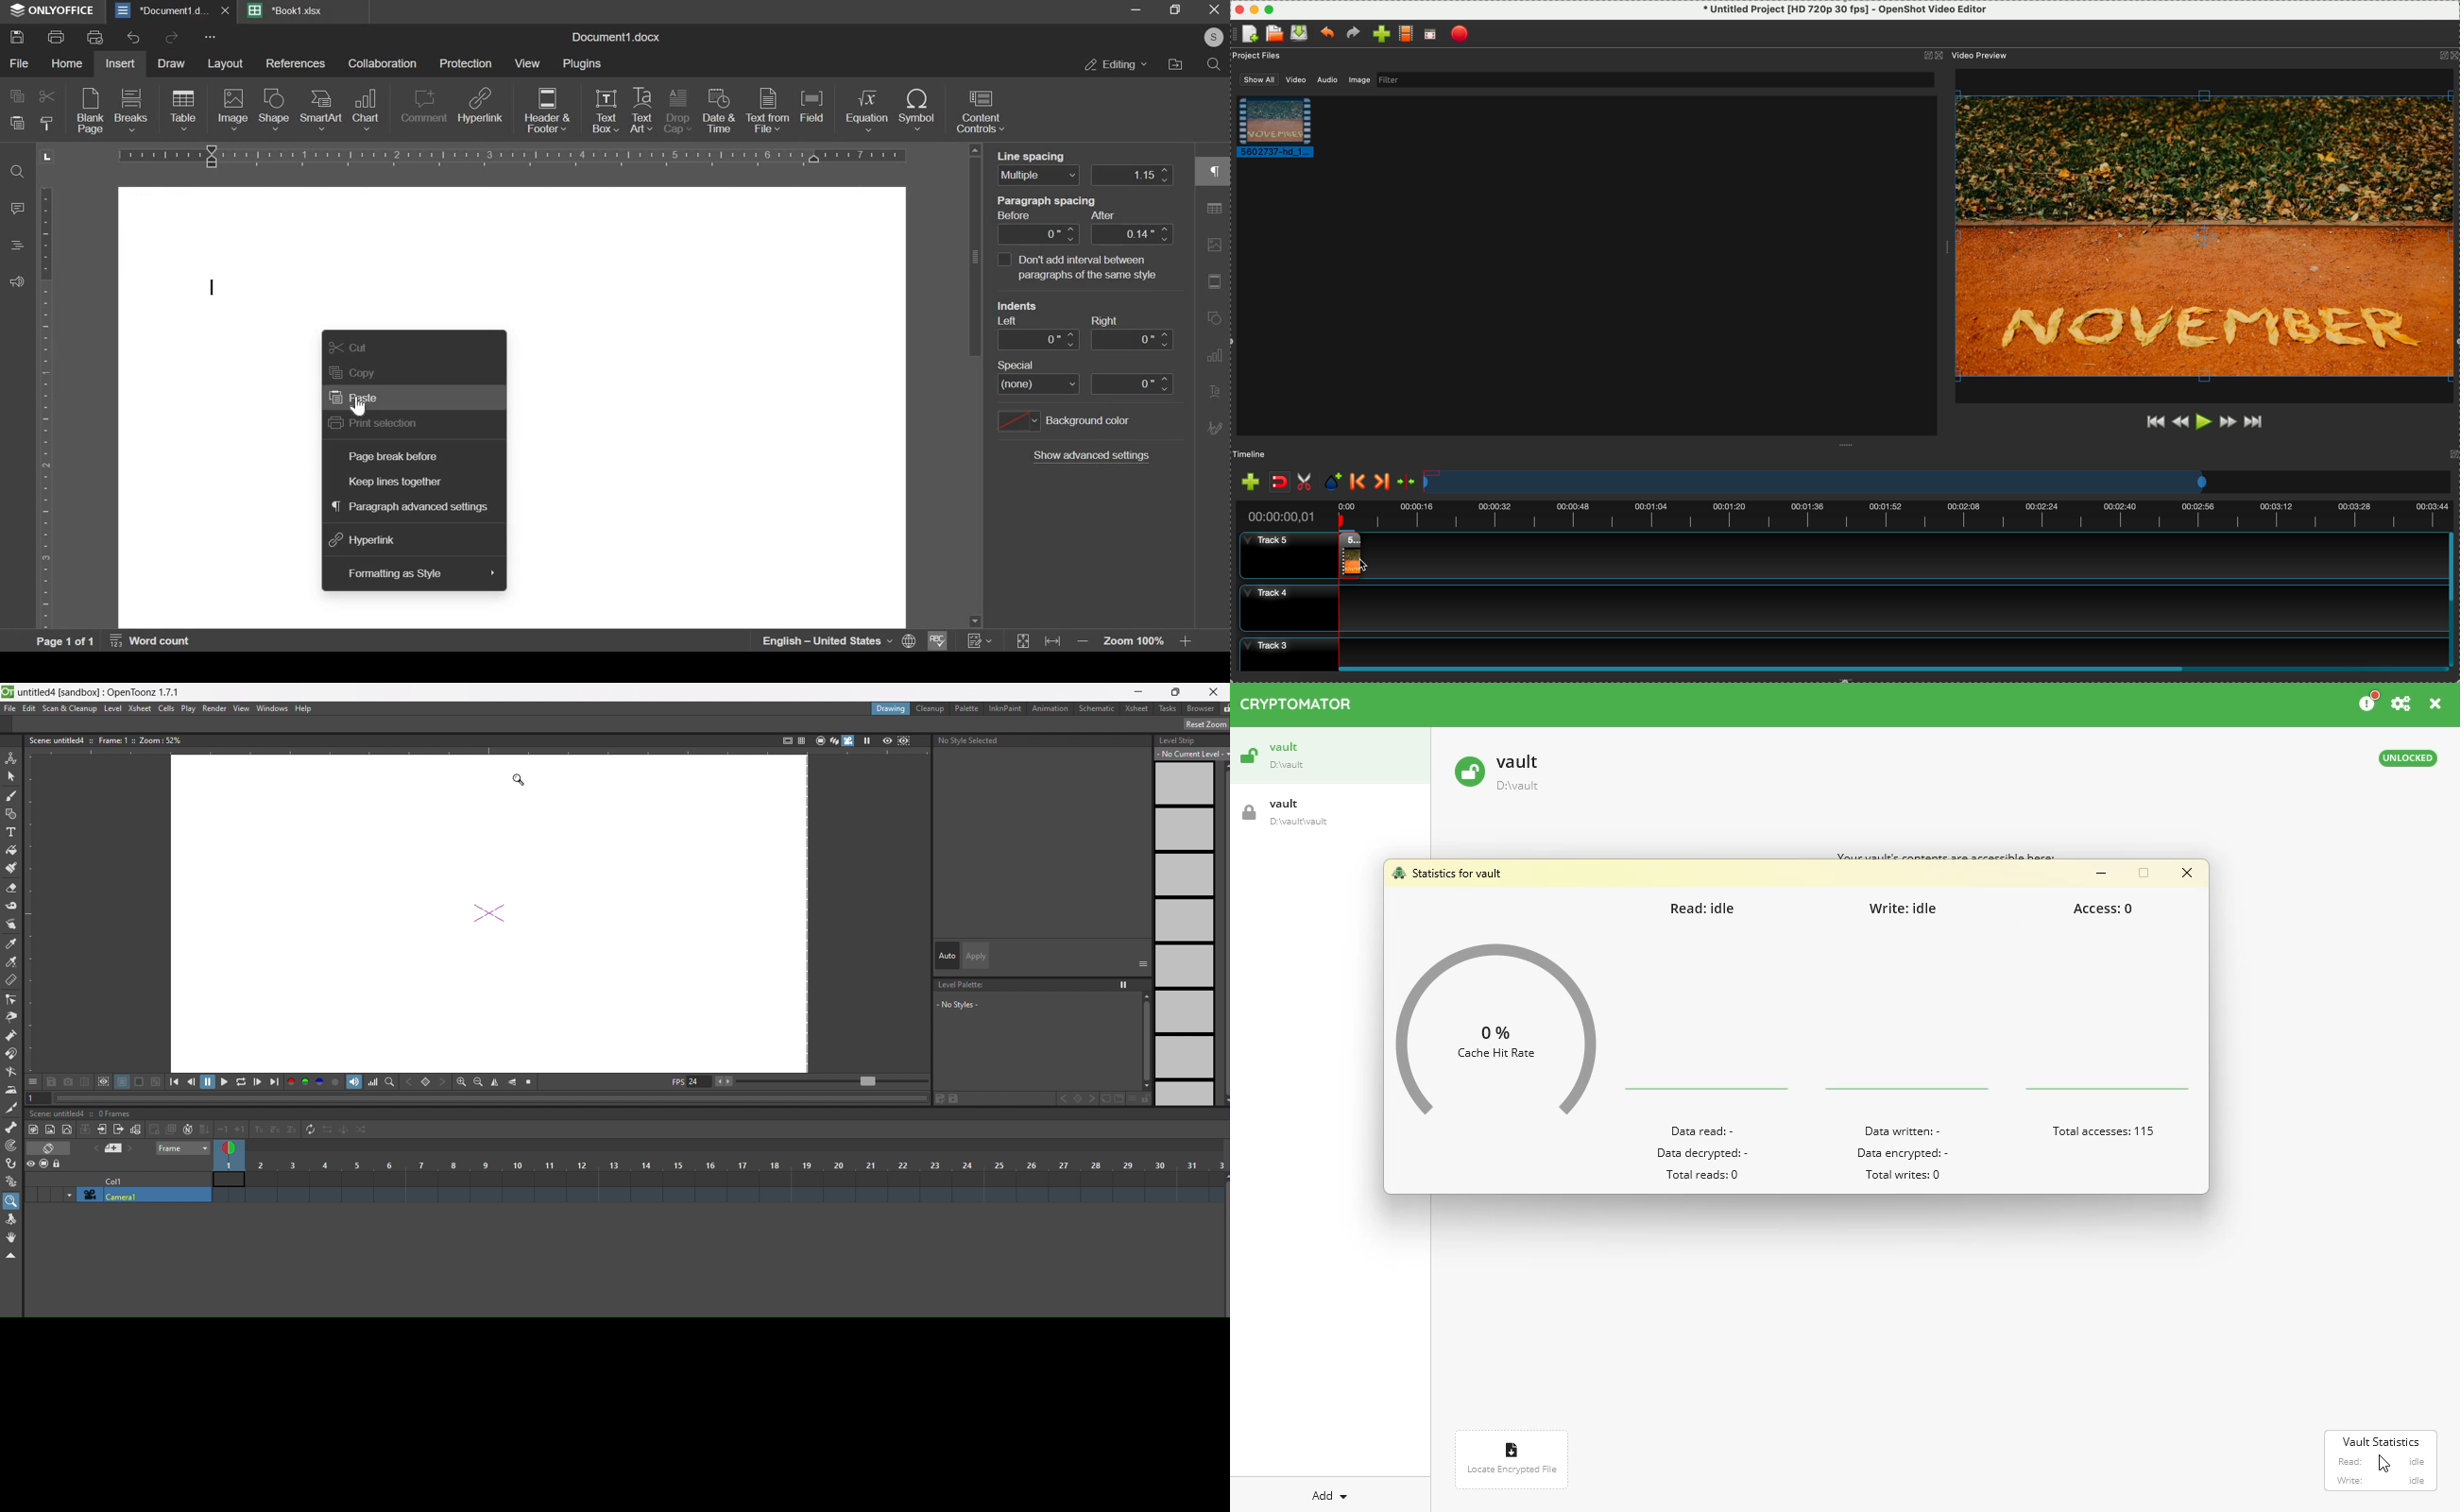  I want to click on Landscape, so click(47, 157).